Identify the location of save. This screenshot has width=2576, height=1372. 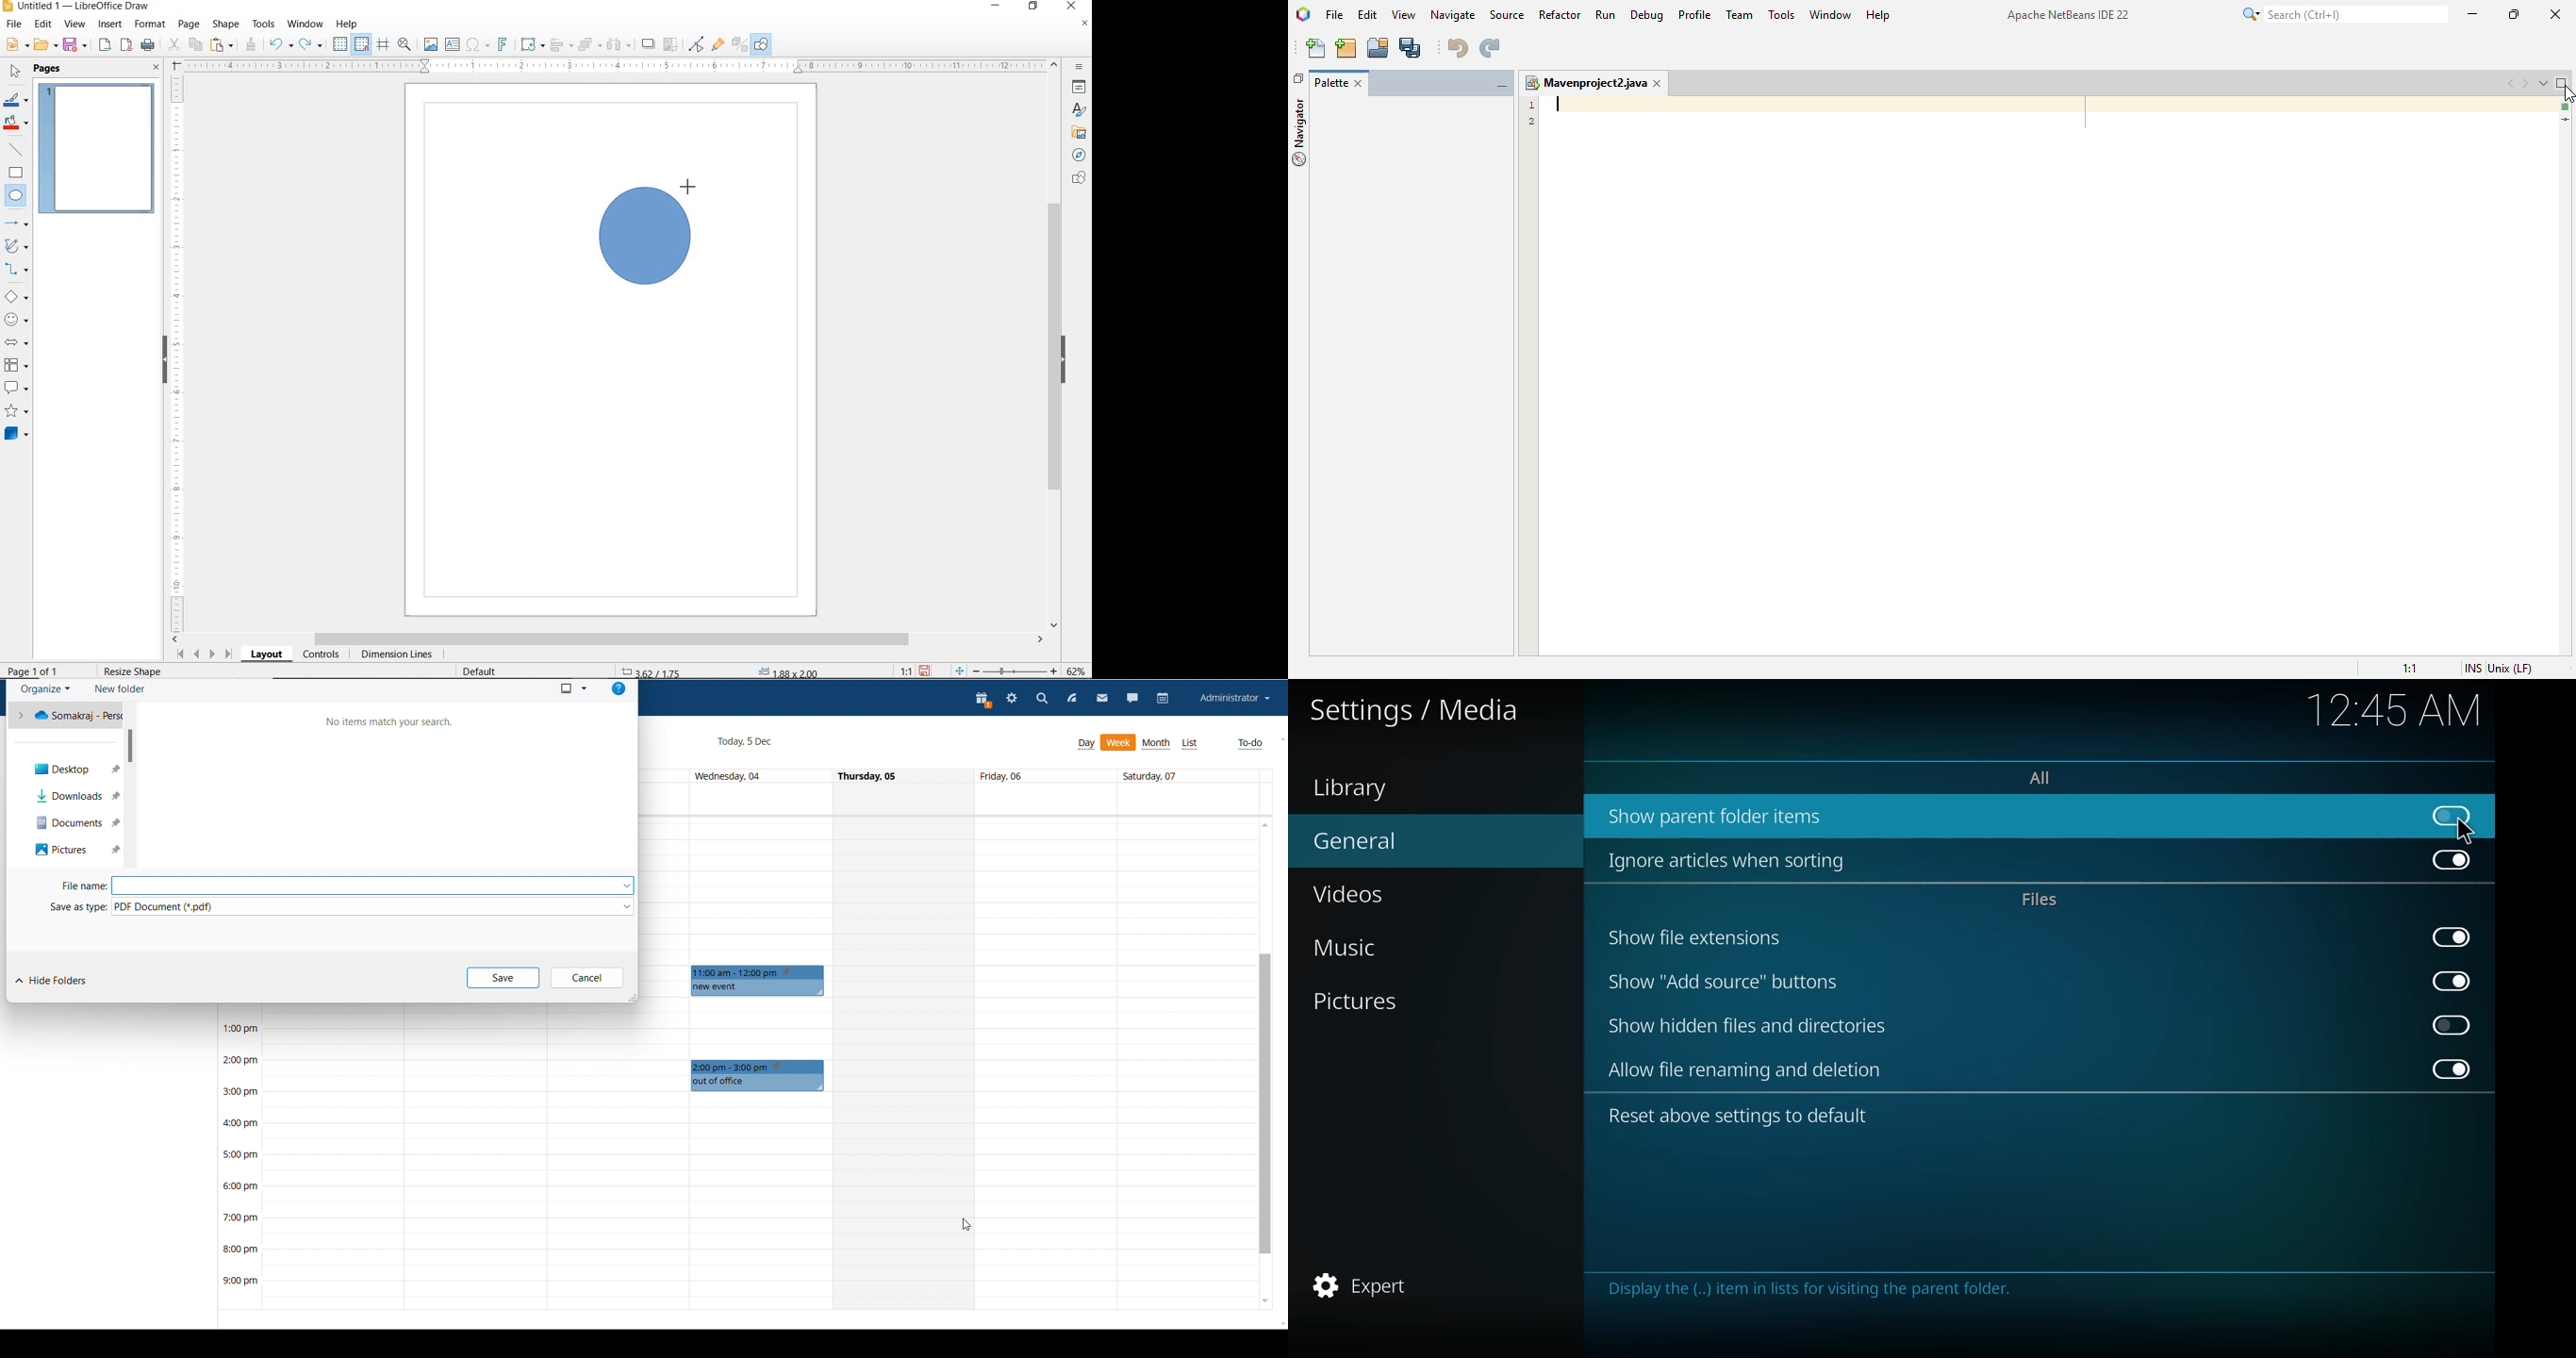
(504, 978).